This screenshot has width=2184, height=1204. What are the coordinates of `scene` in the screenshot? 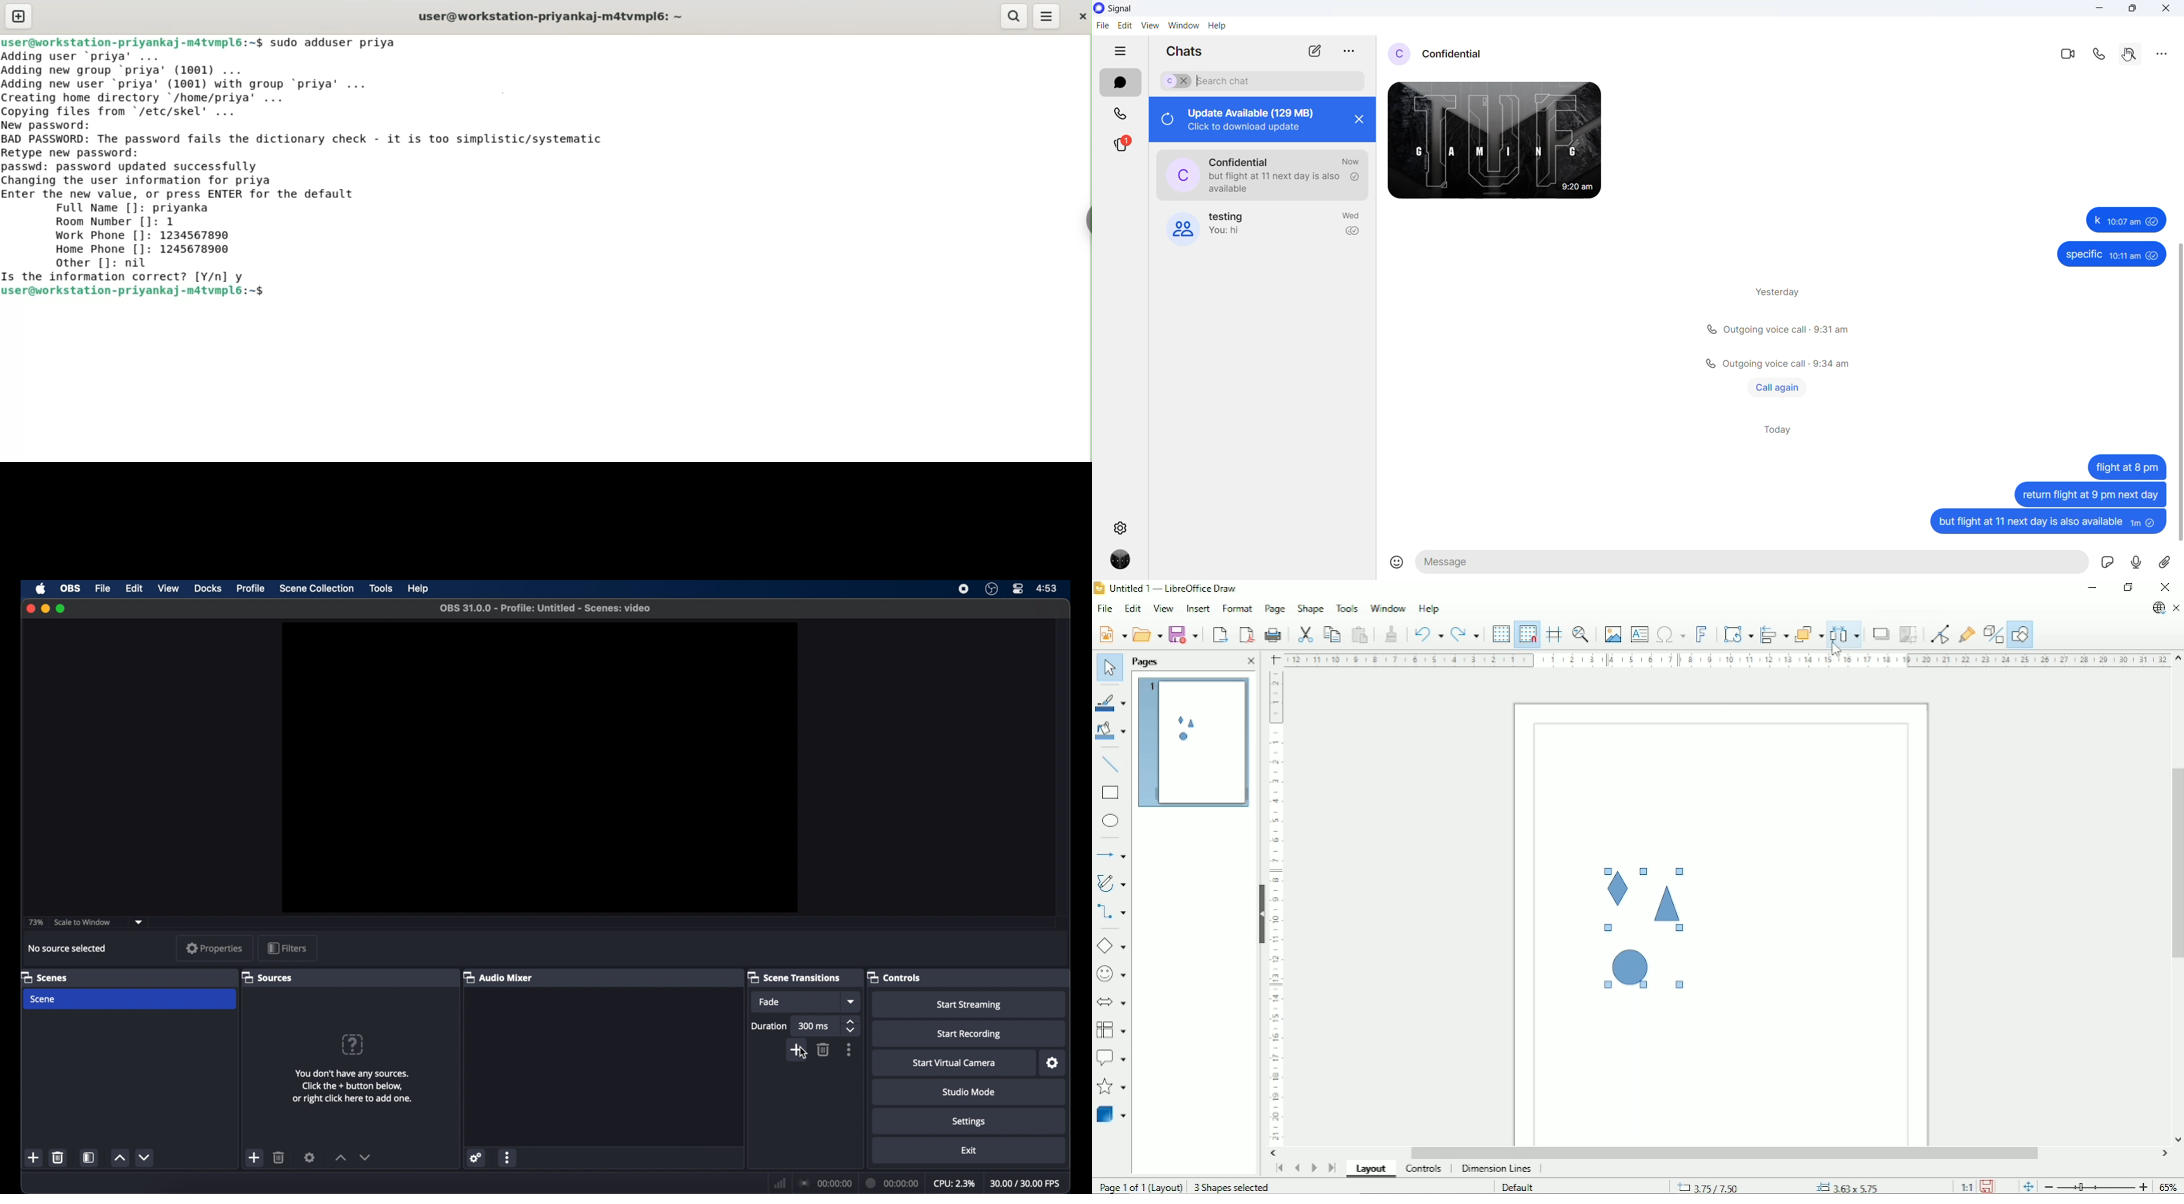 It's located at (43, 1000).